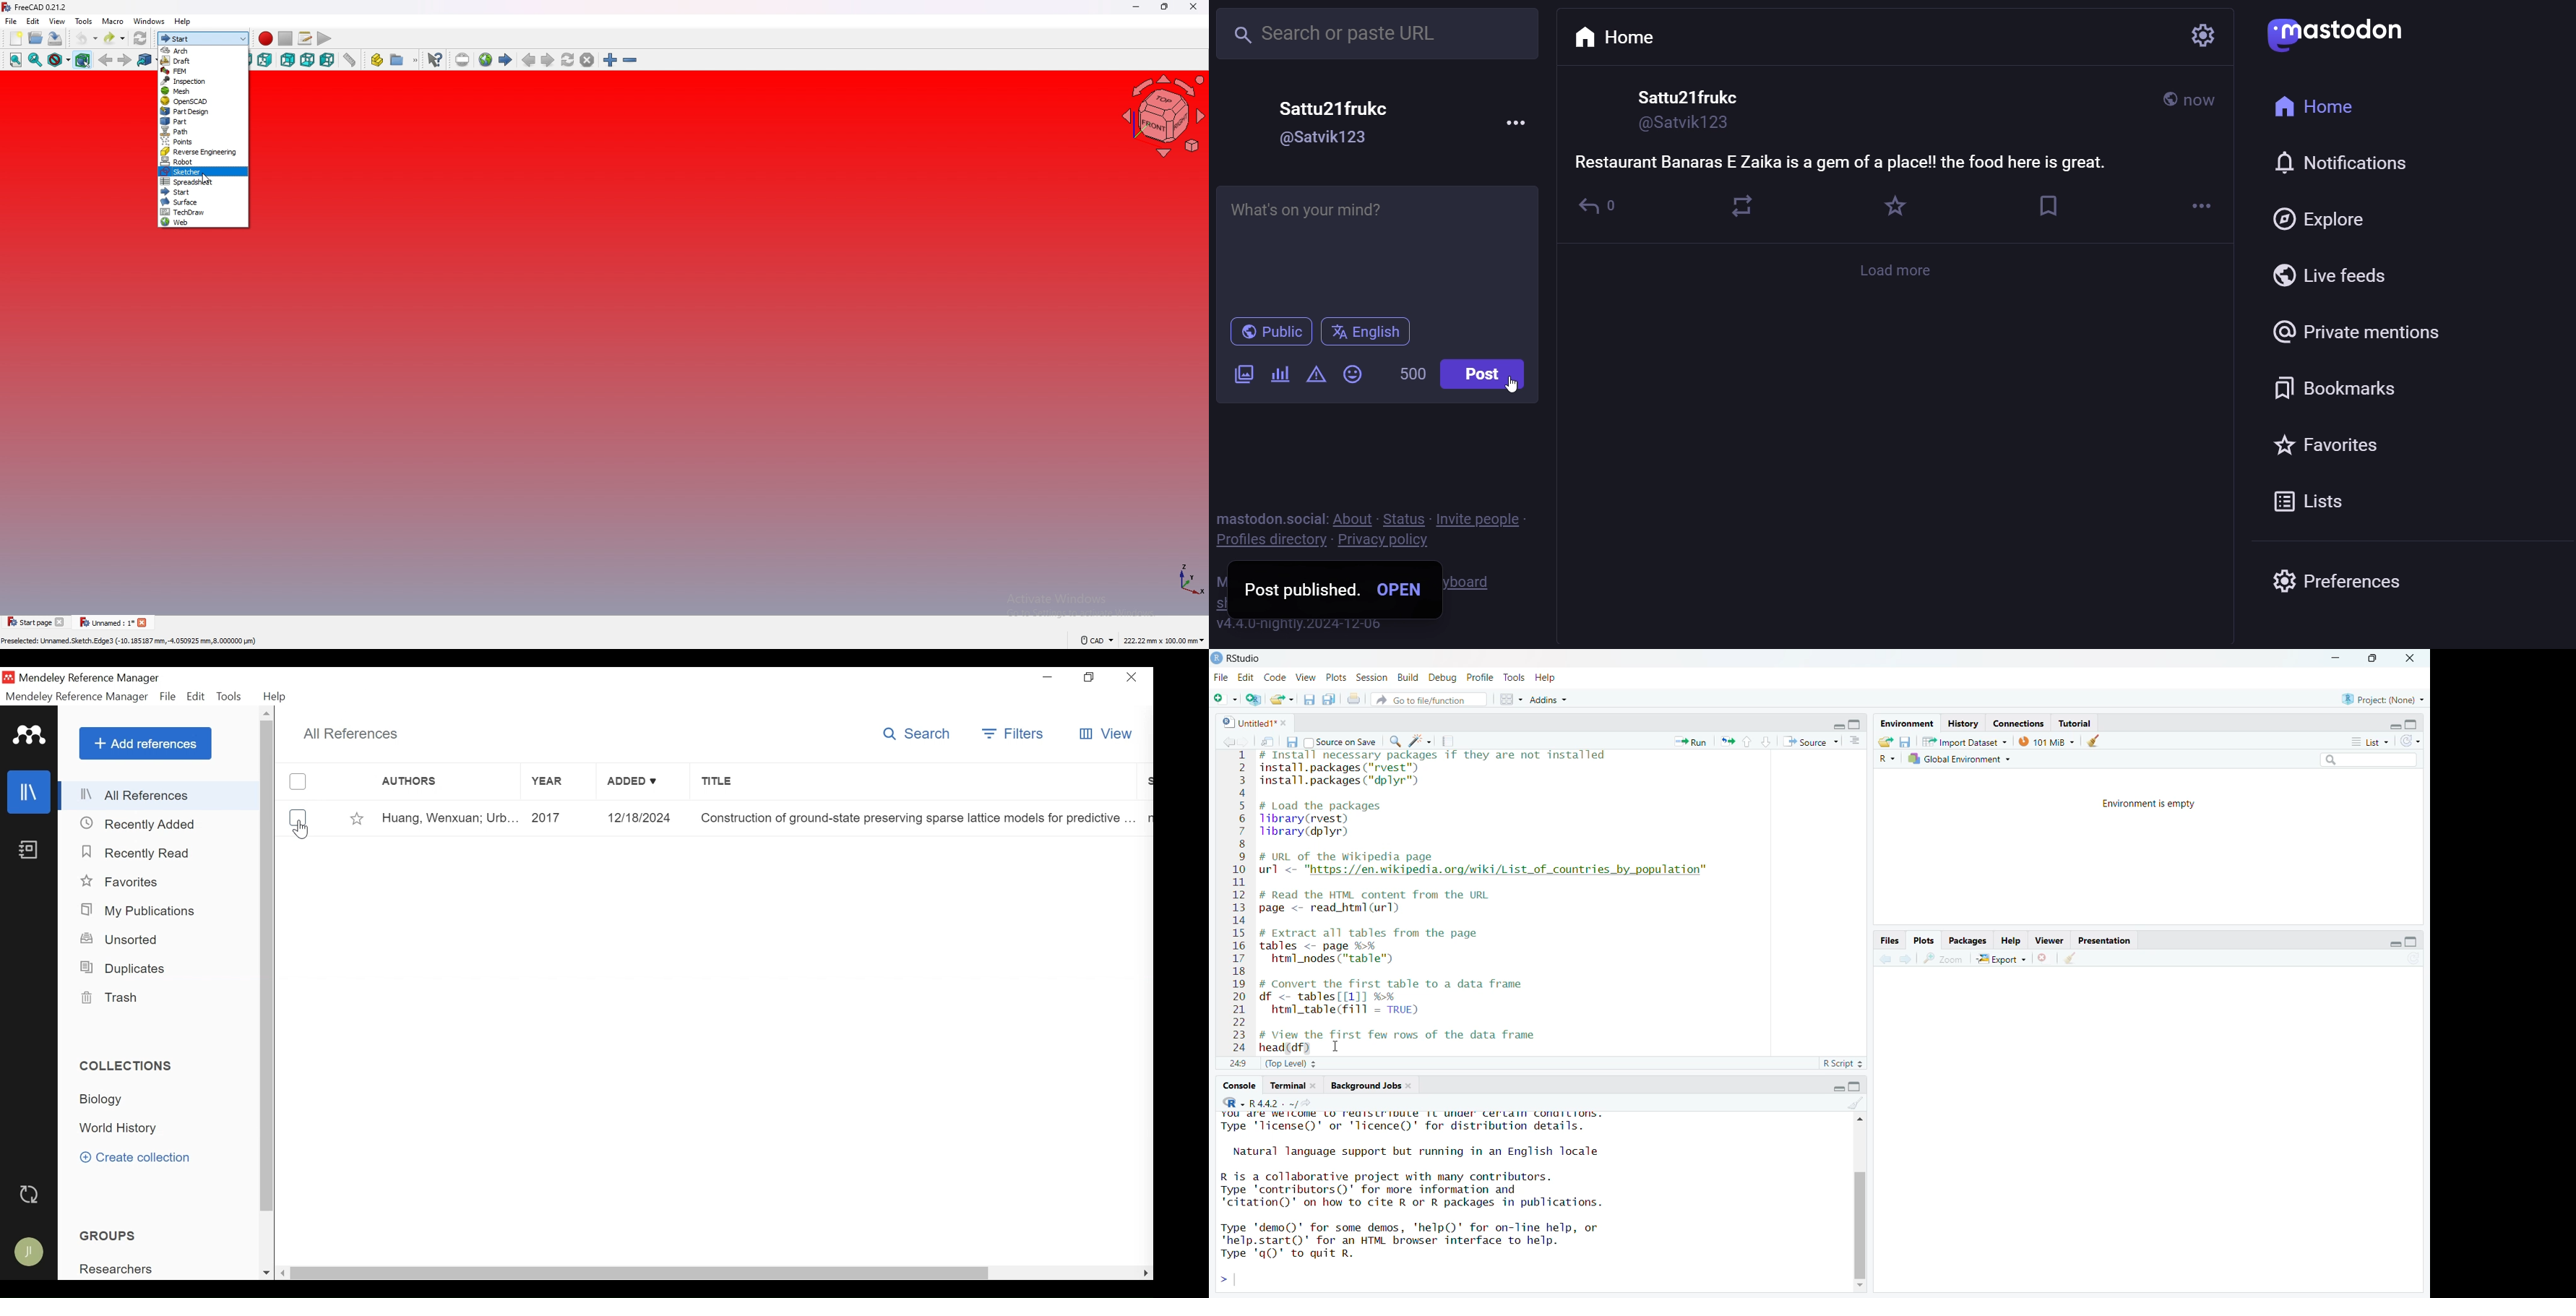 The height and width of the screenshot is (1316, 2576). What do you see at coordinates (159, 796) in the screenshot?
I see `All References` at bounding box center [159, 796].